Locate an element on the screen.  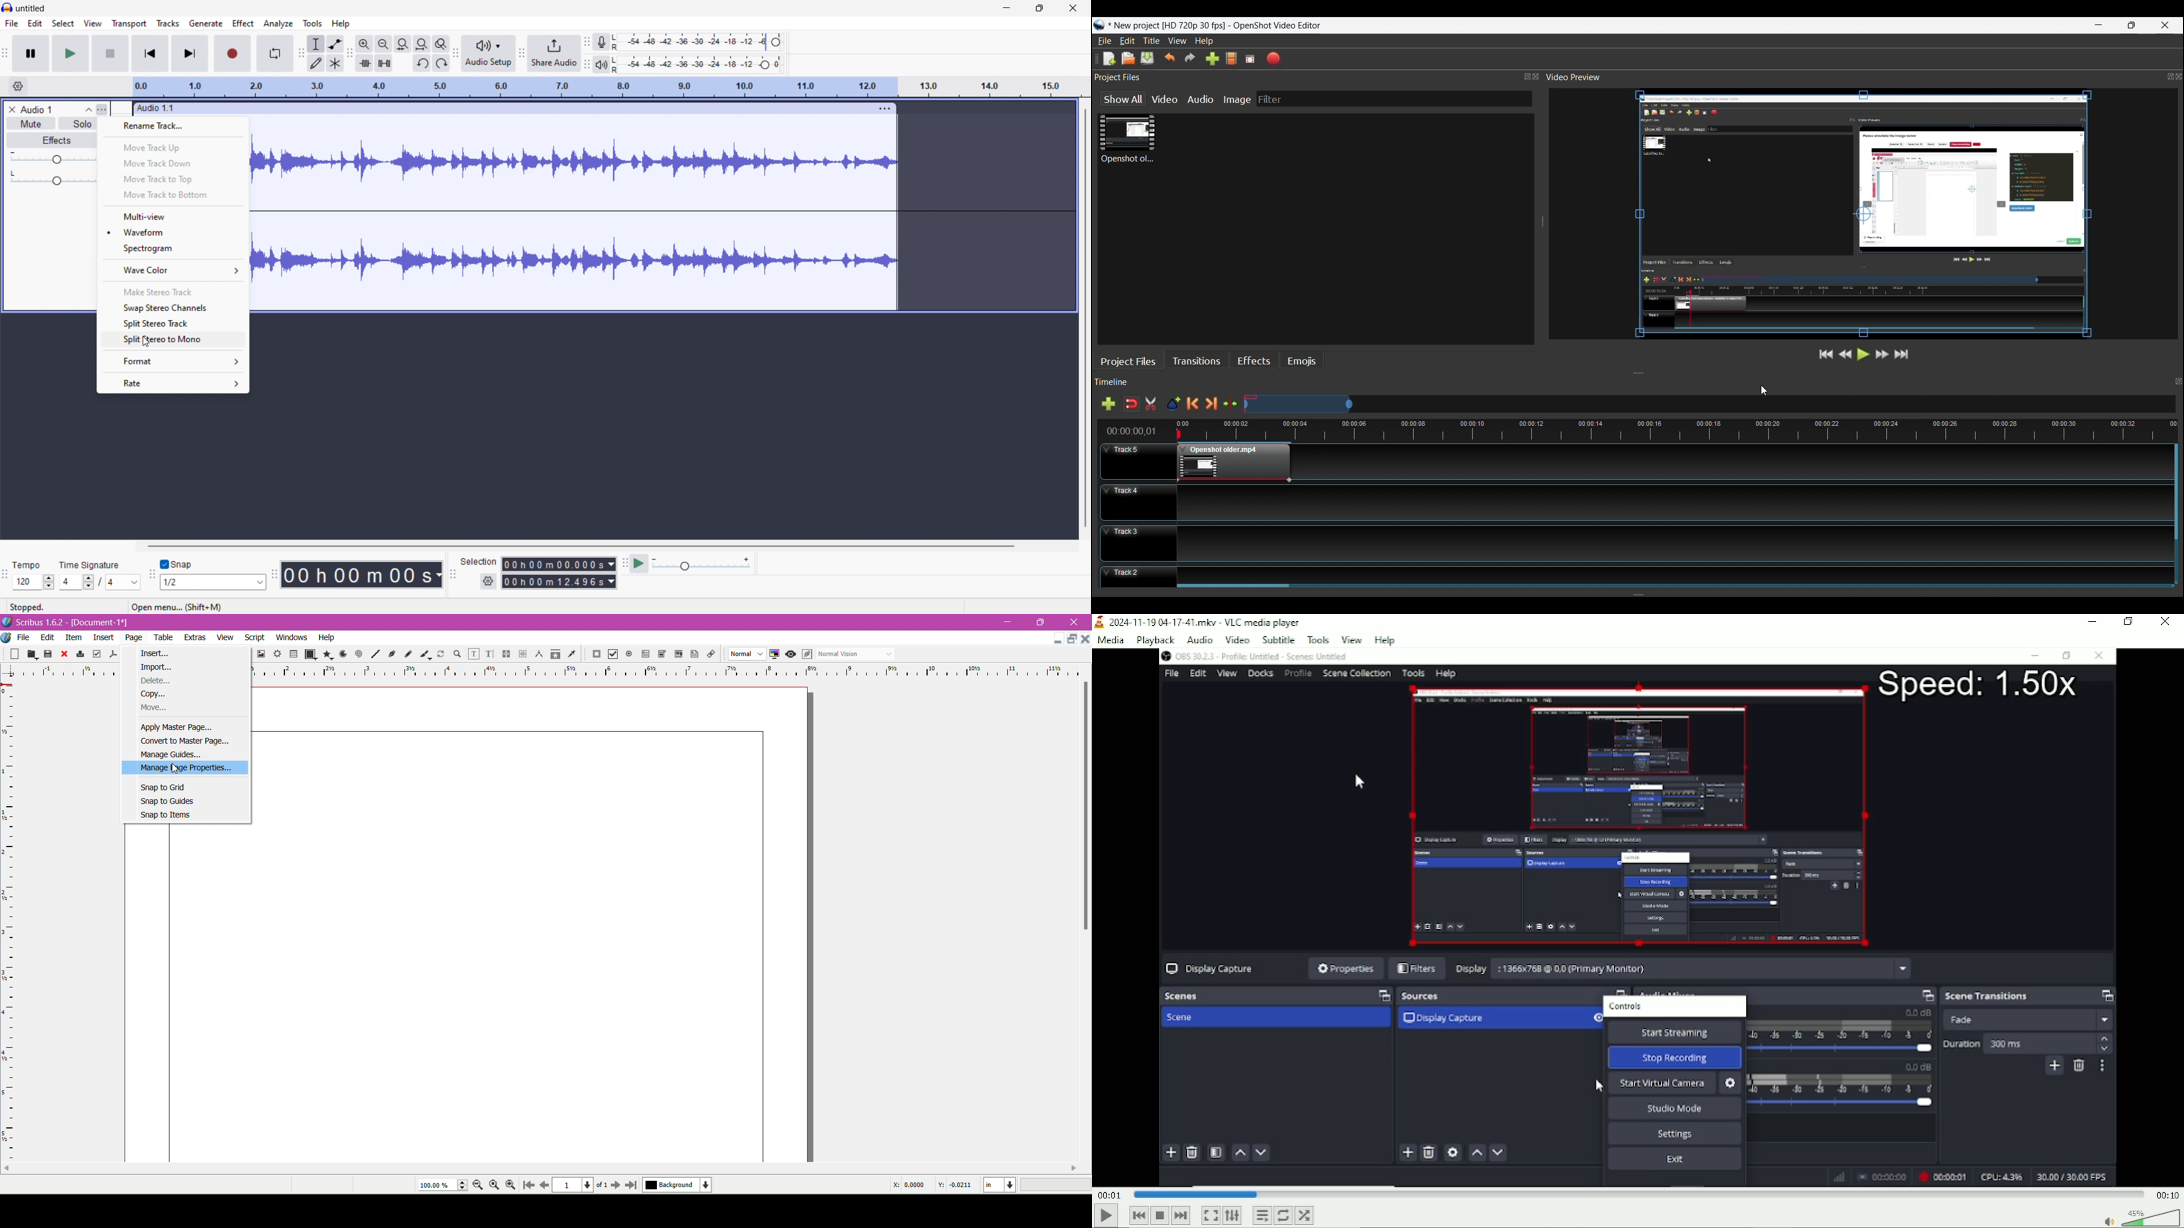
timestamp is located at coordinates (363, 575).